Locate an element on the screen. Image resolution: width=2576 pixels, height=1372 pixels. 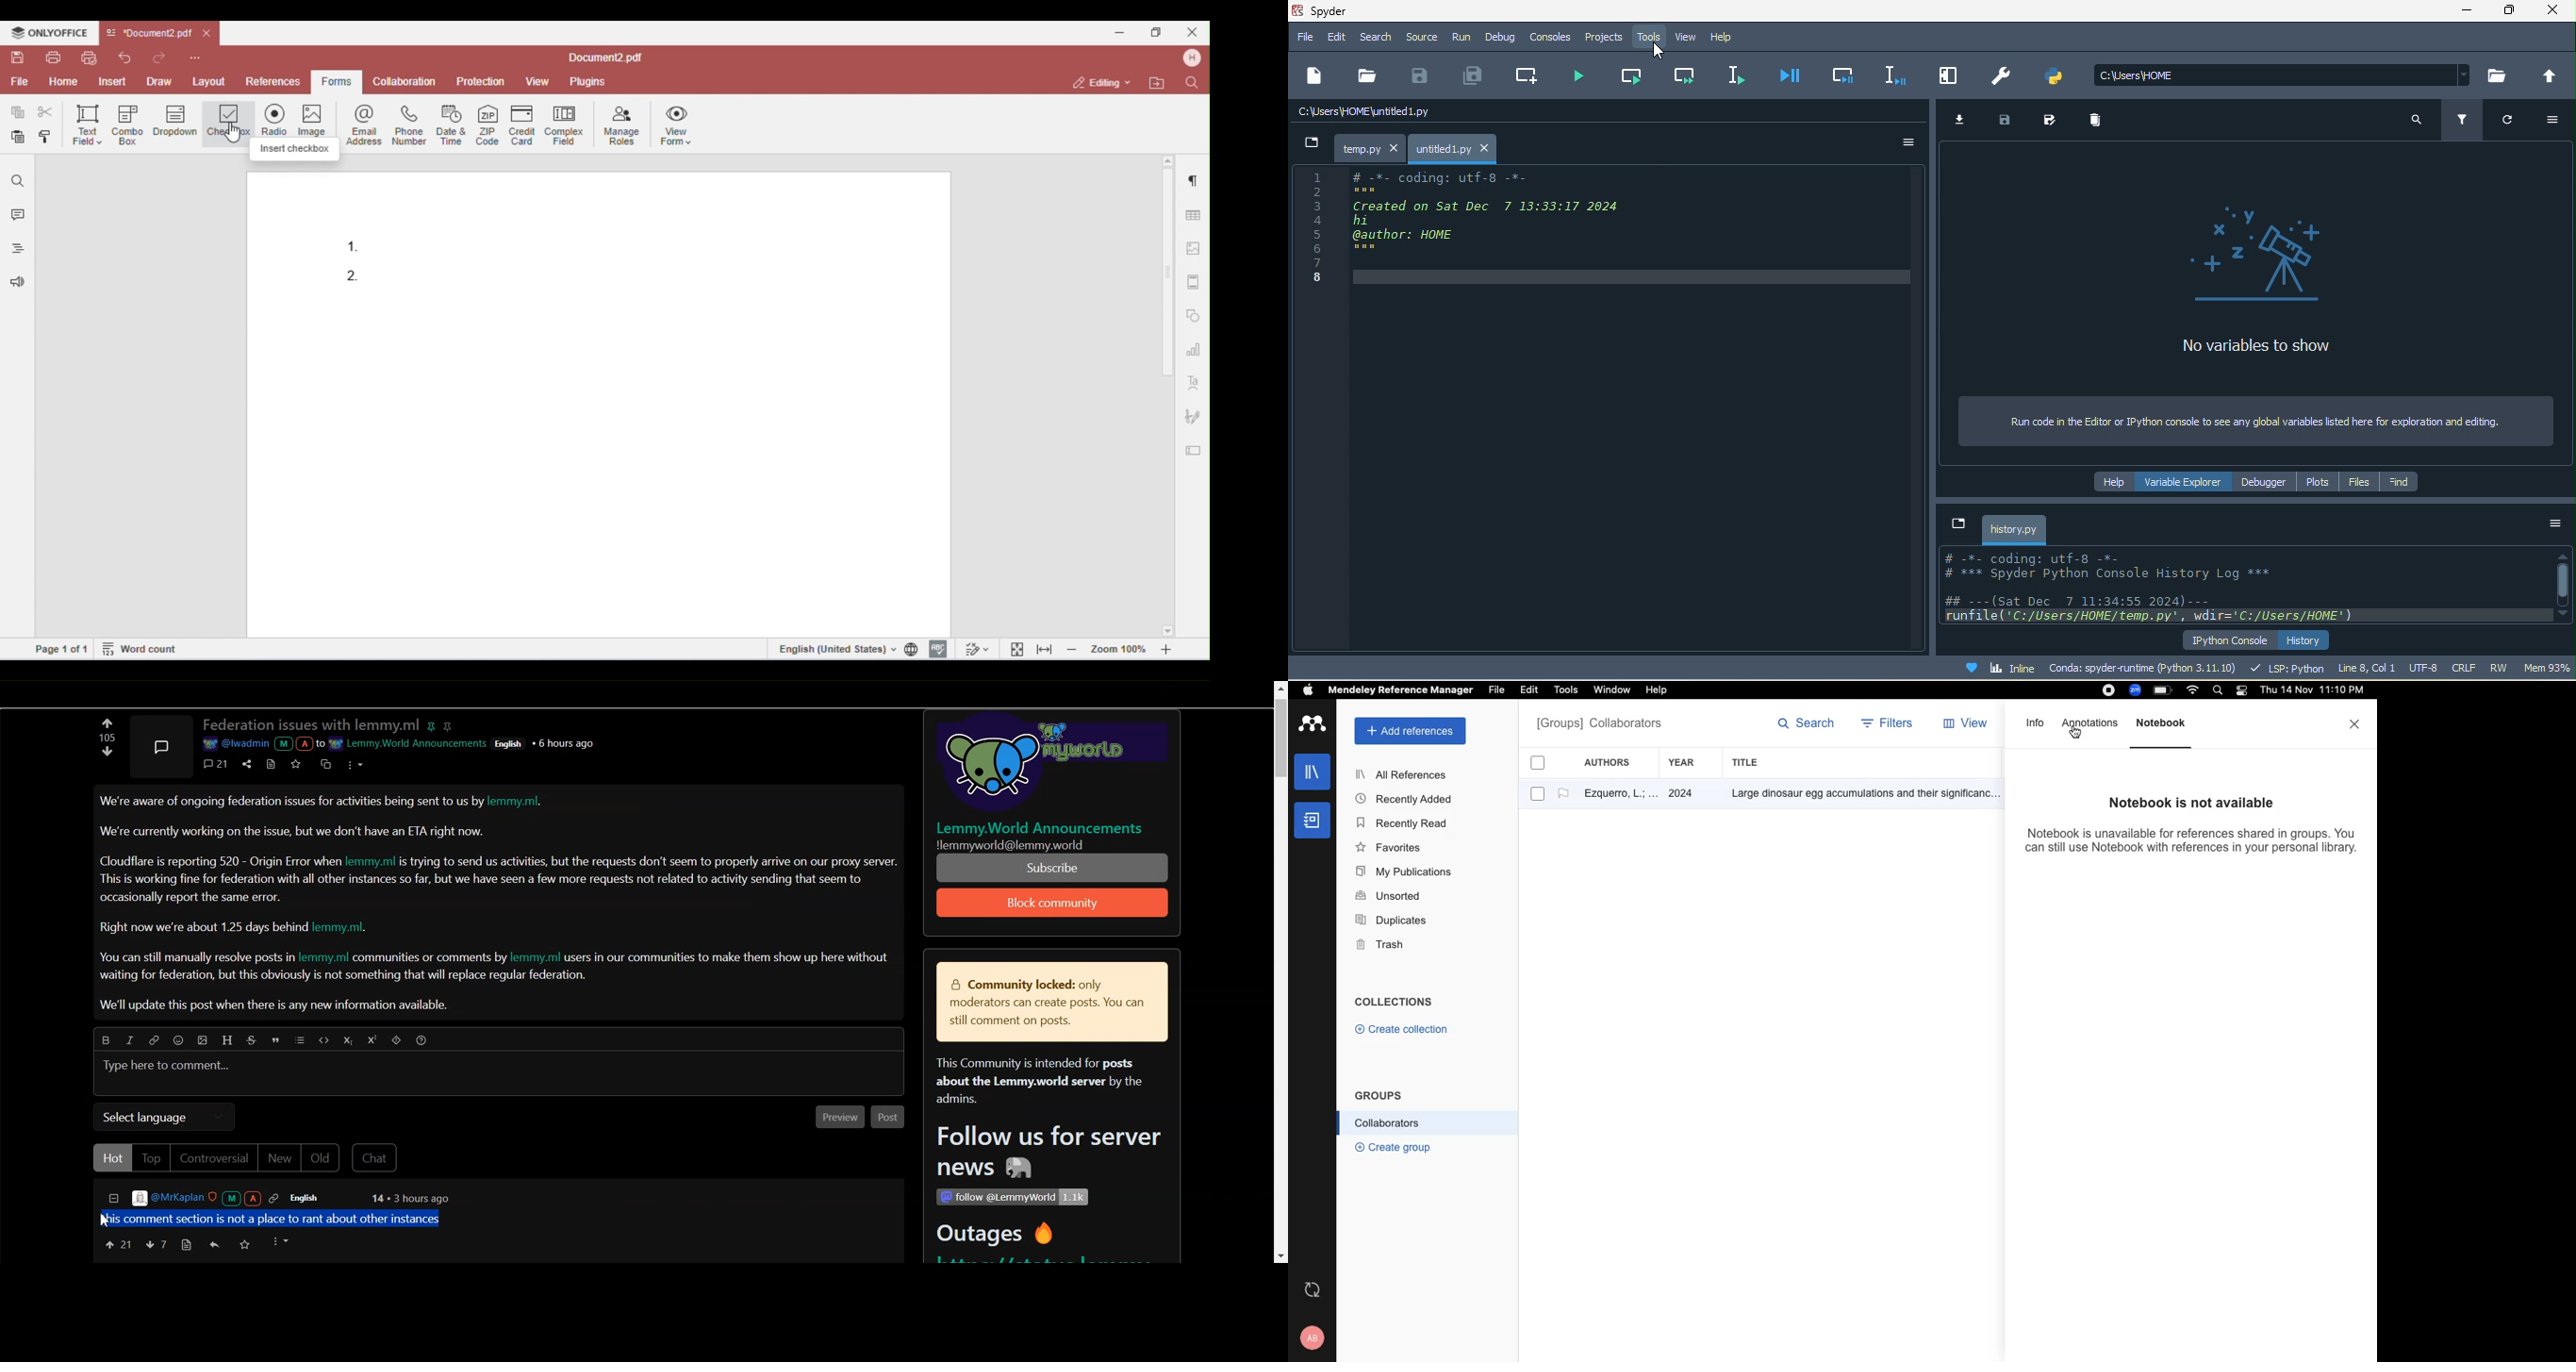
create new cell is located at coordinates (1531, 76).